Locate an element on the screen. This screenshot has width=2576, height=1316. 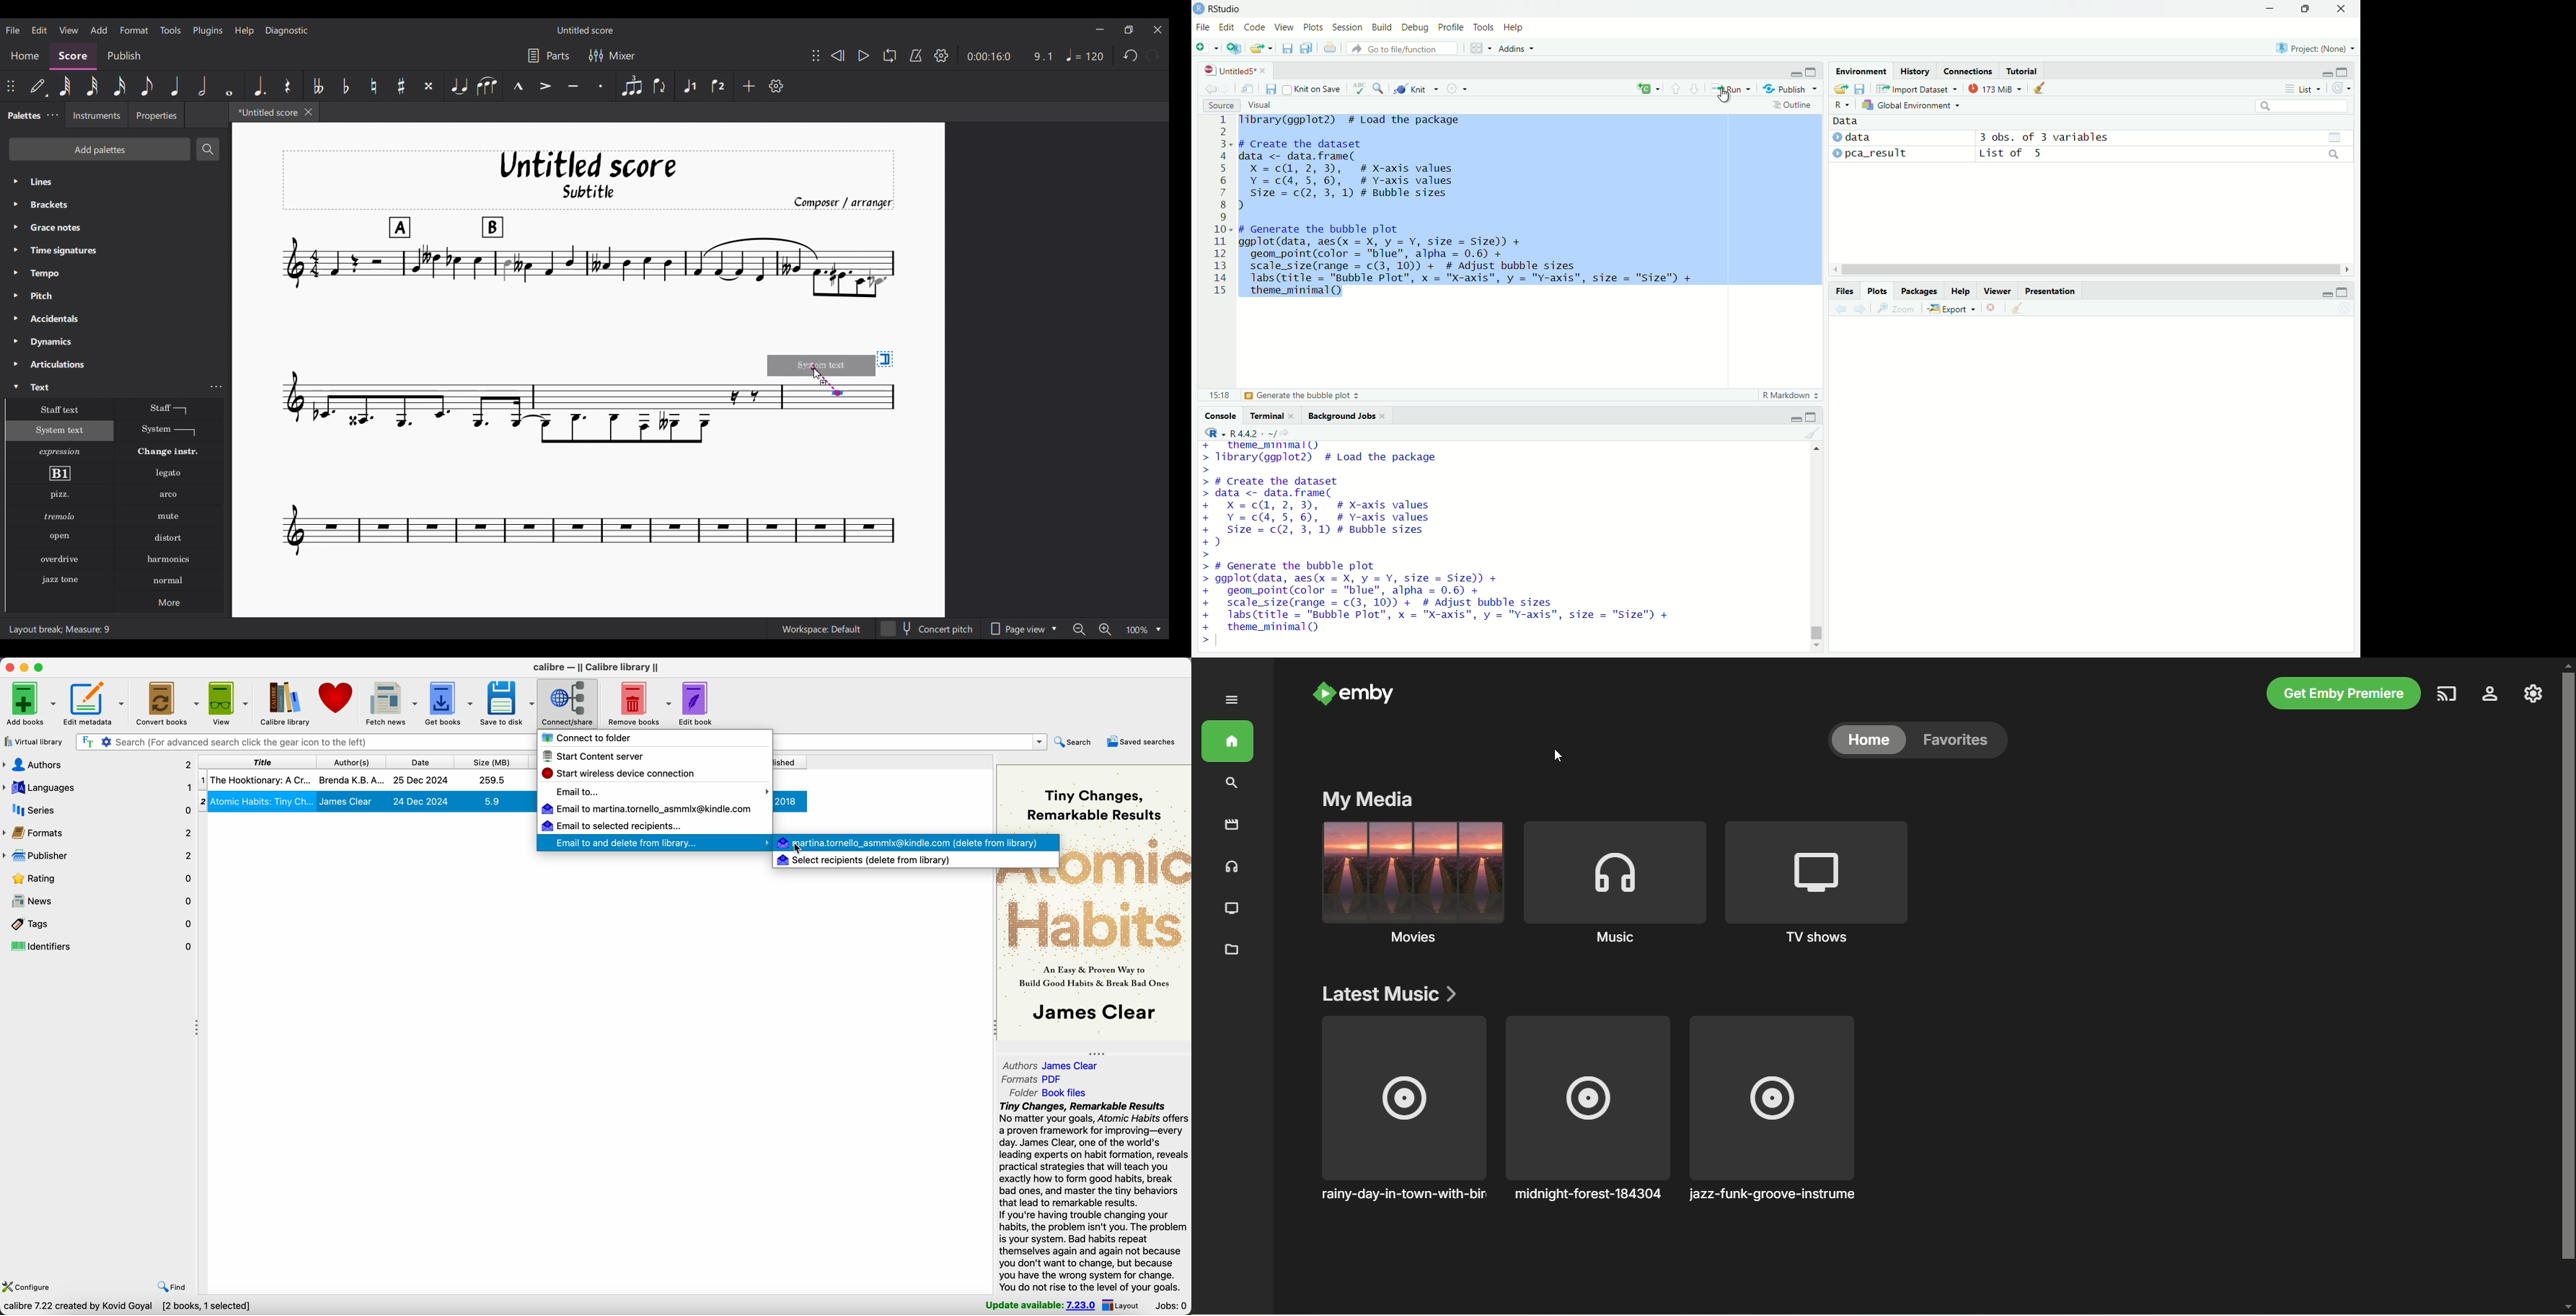
find is located at coordinates (171, 1287).